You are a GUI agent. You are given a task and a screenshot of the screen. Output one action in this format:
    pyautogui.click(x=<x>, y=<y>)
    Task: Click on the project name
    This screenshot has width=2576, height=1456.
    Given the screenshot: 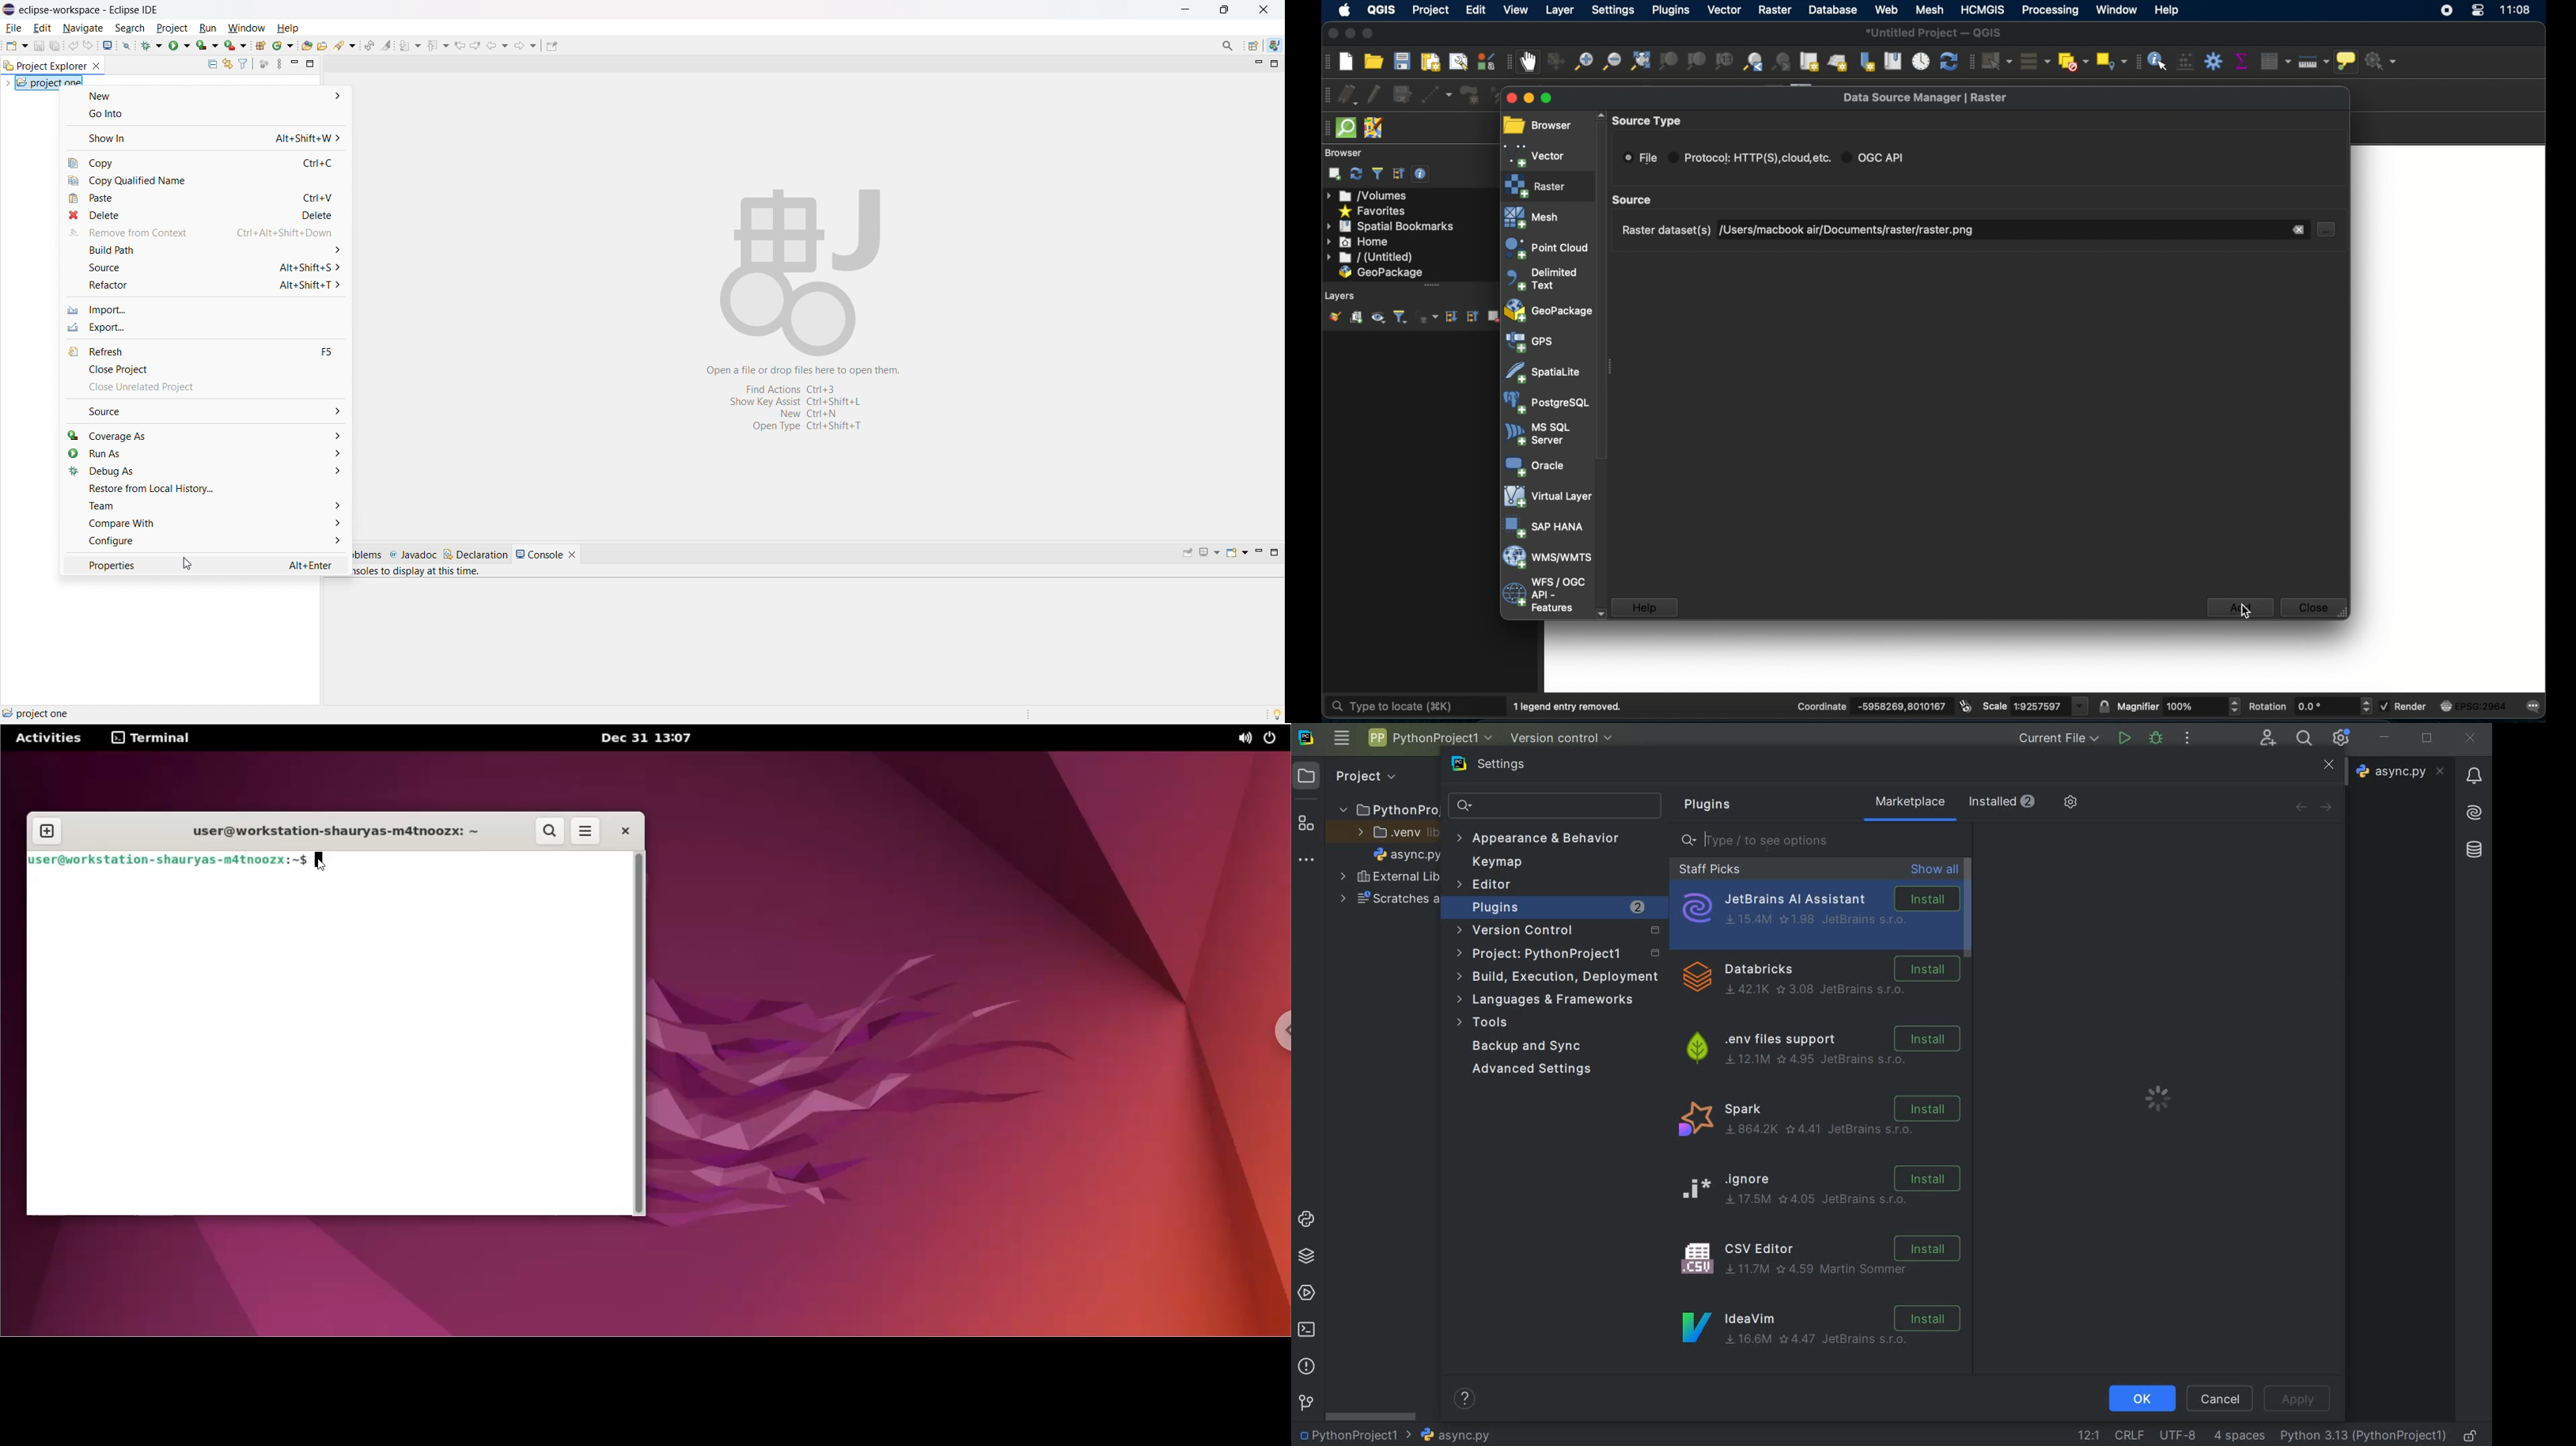 What is the action you would take?
    pyautogui.click(x=1429, y=737)
    